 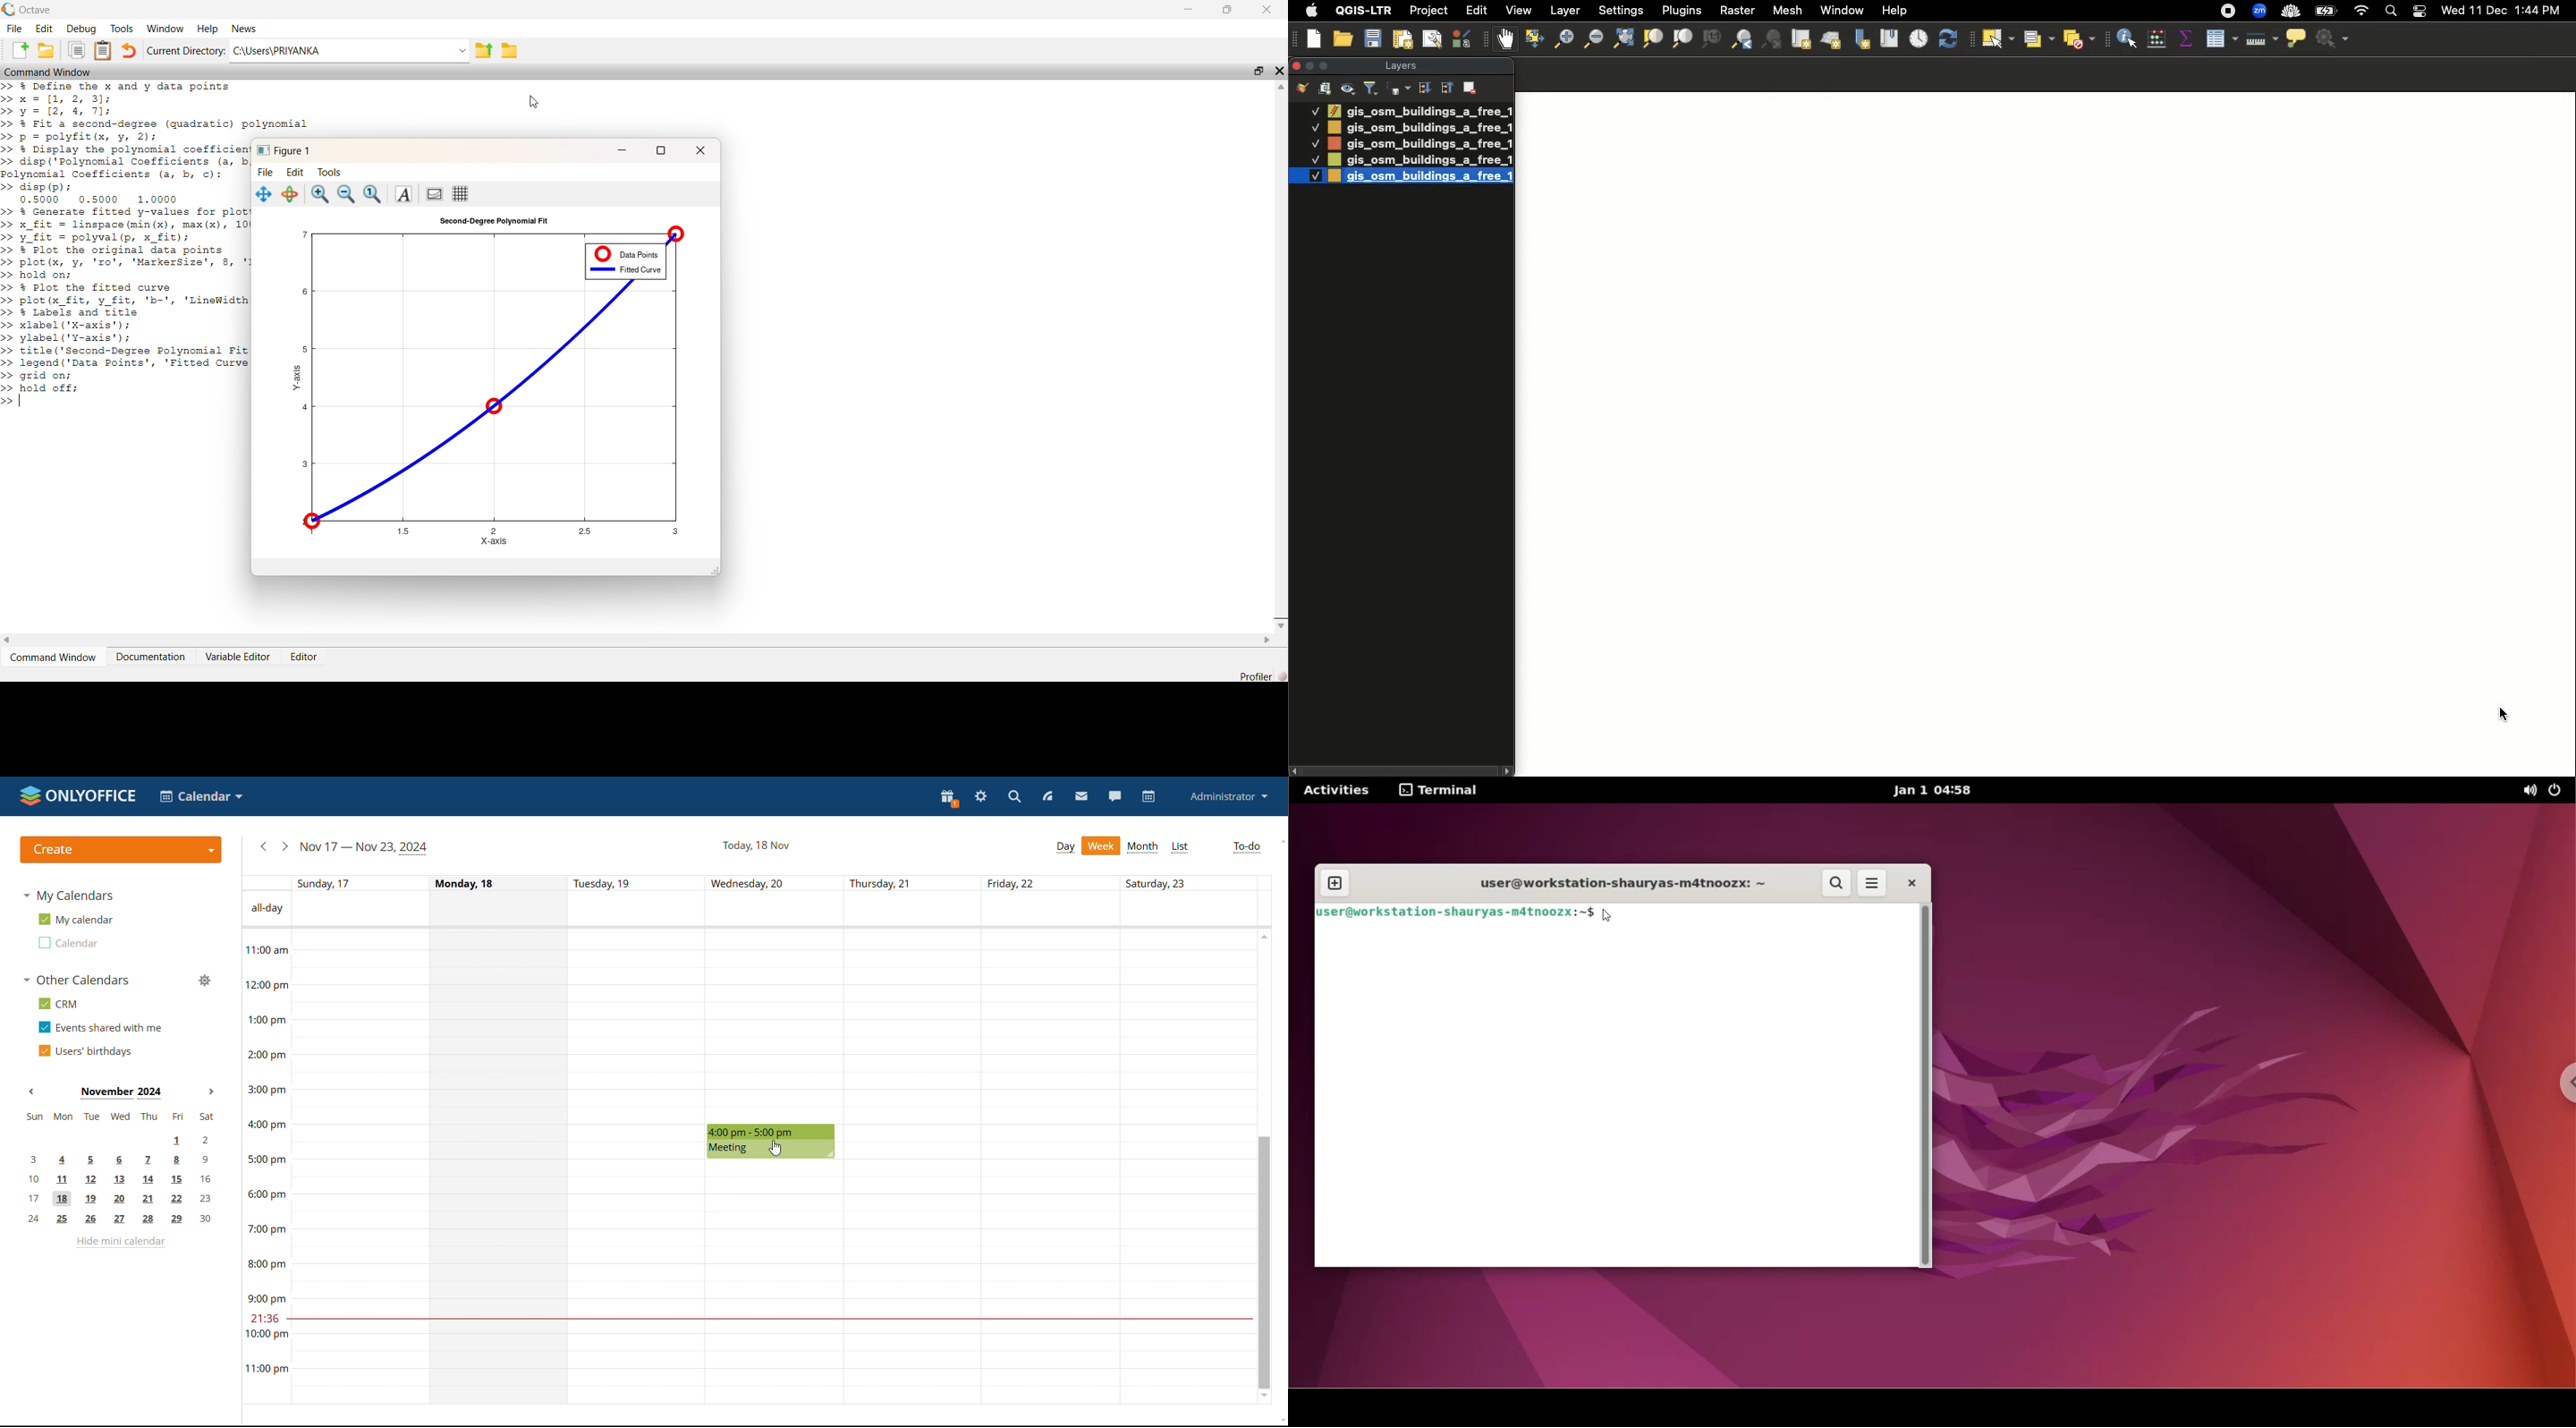 What do you see at coordinates (1306, 175) in the screenshot?
I see `Checked` at bounding box center [1306, 175].